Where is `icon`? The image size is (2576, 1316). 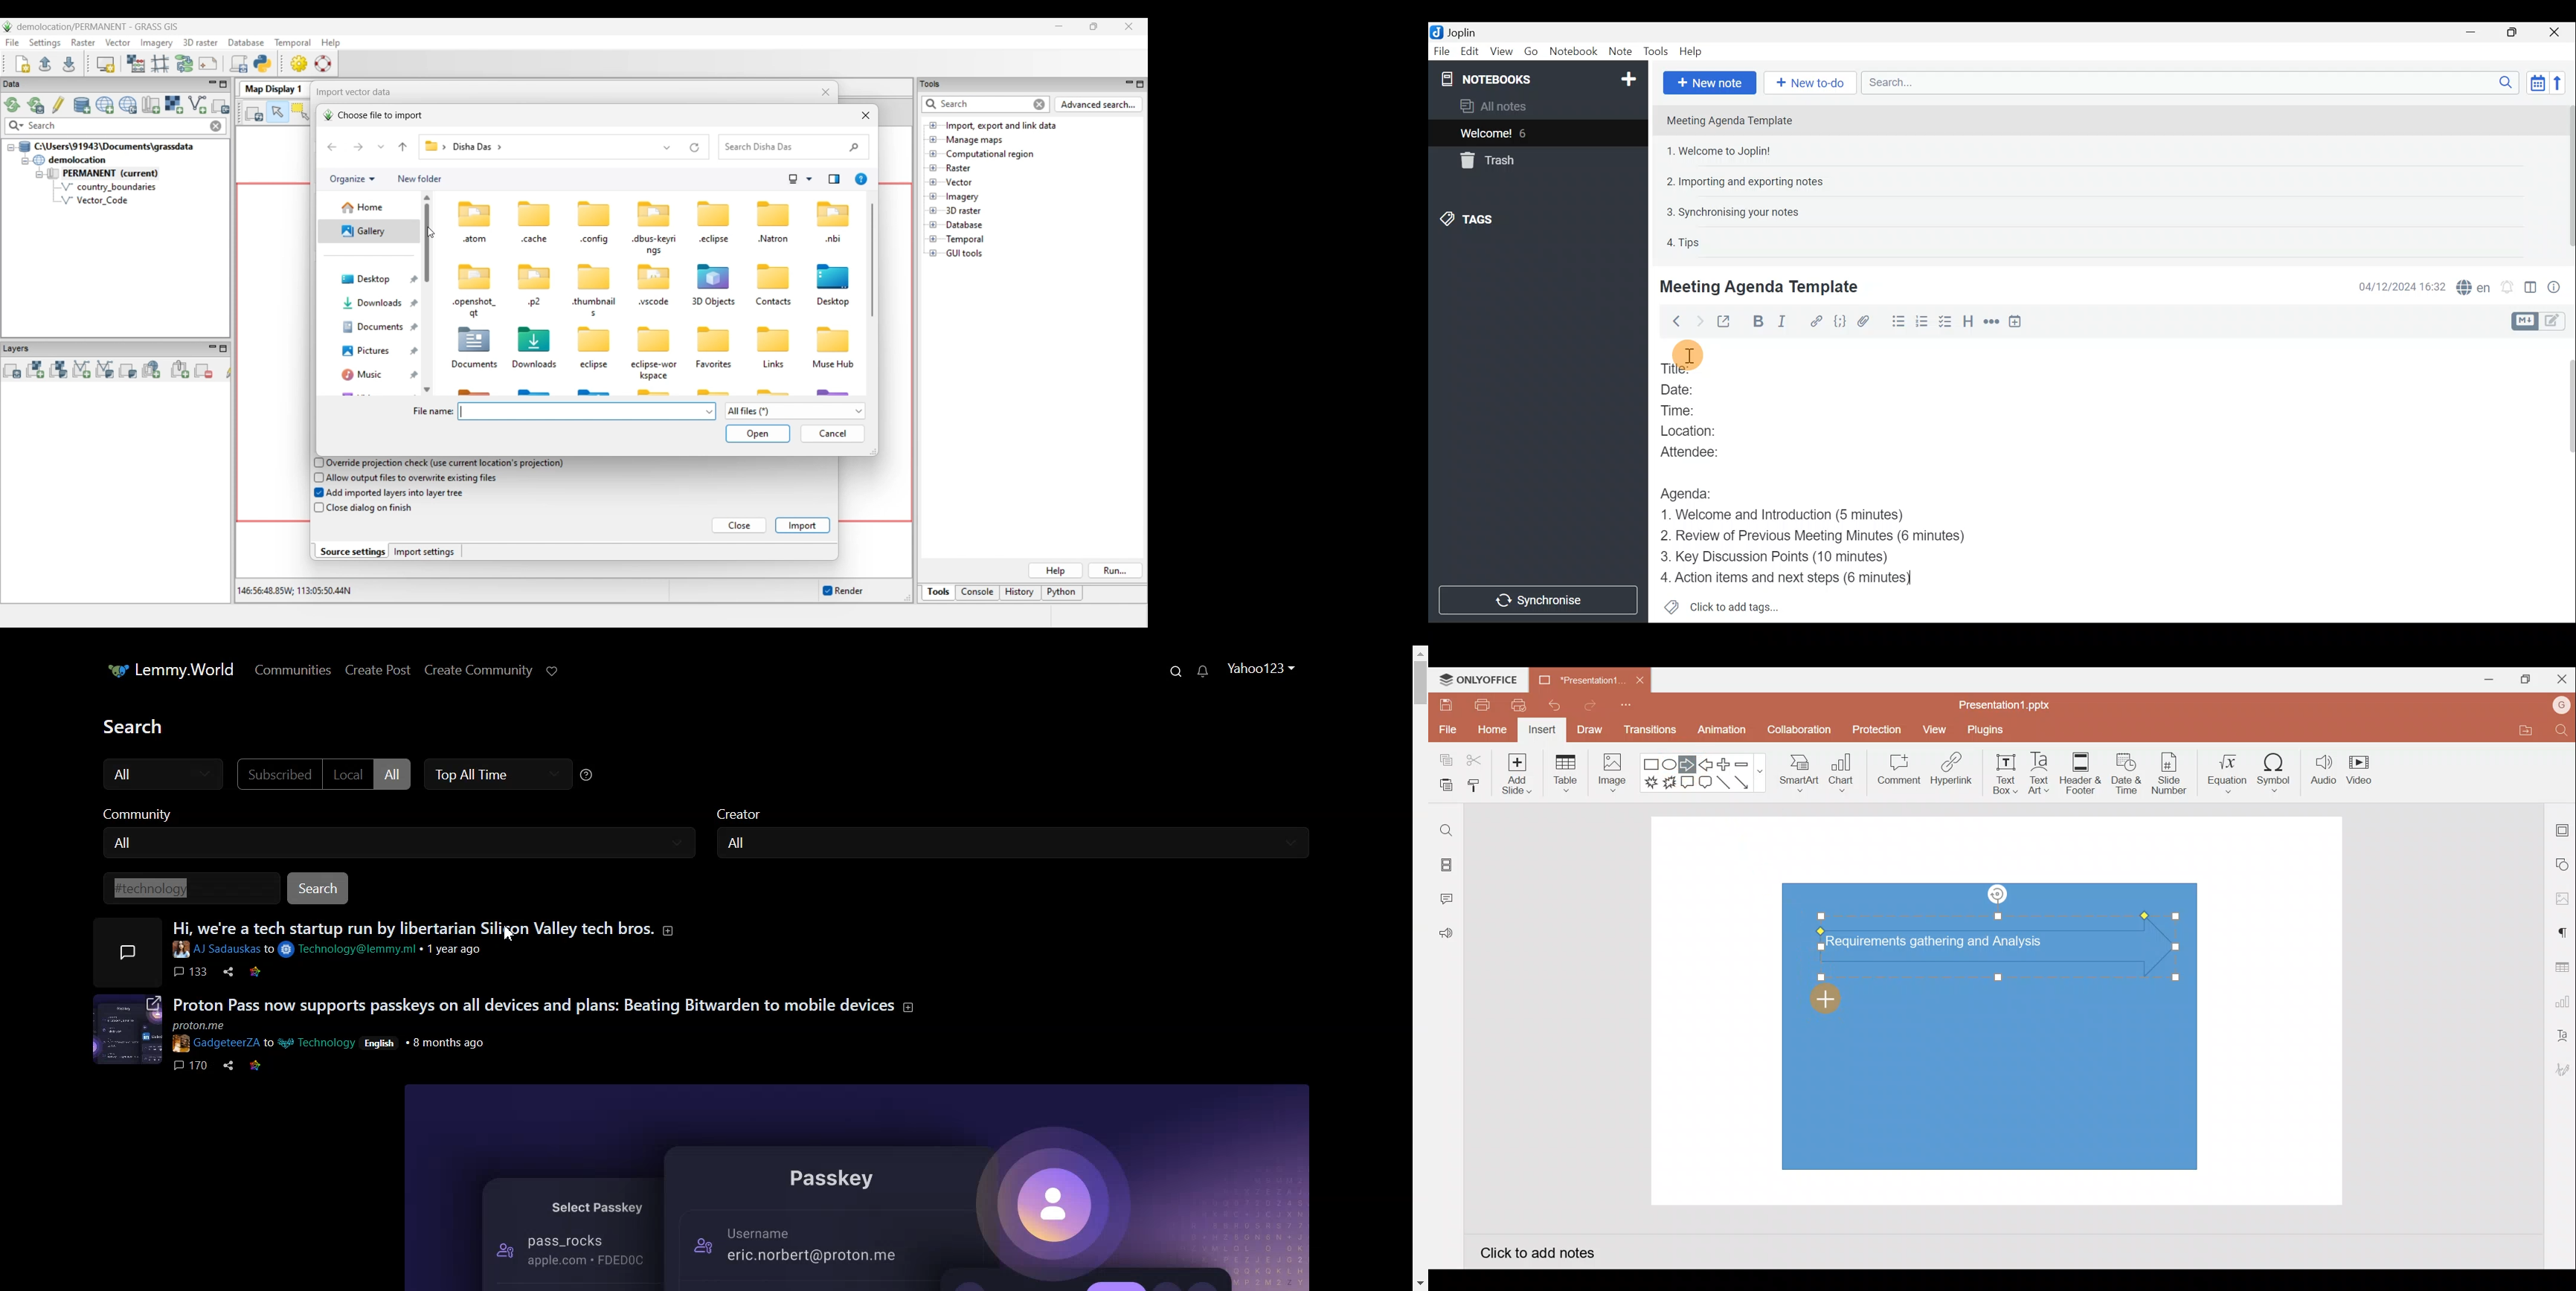 icon is located at coordinates (476, 275).